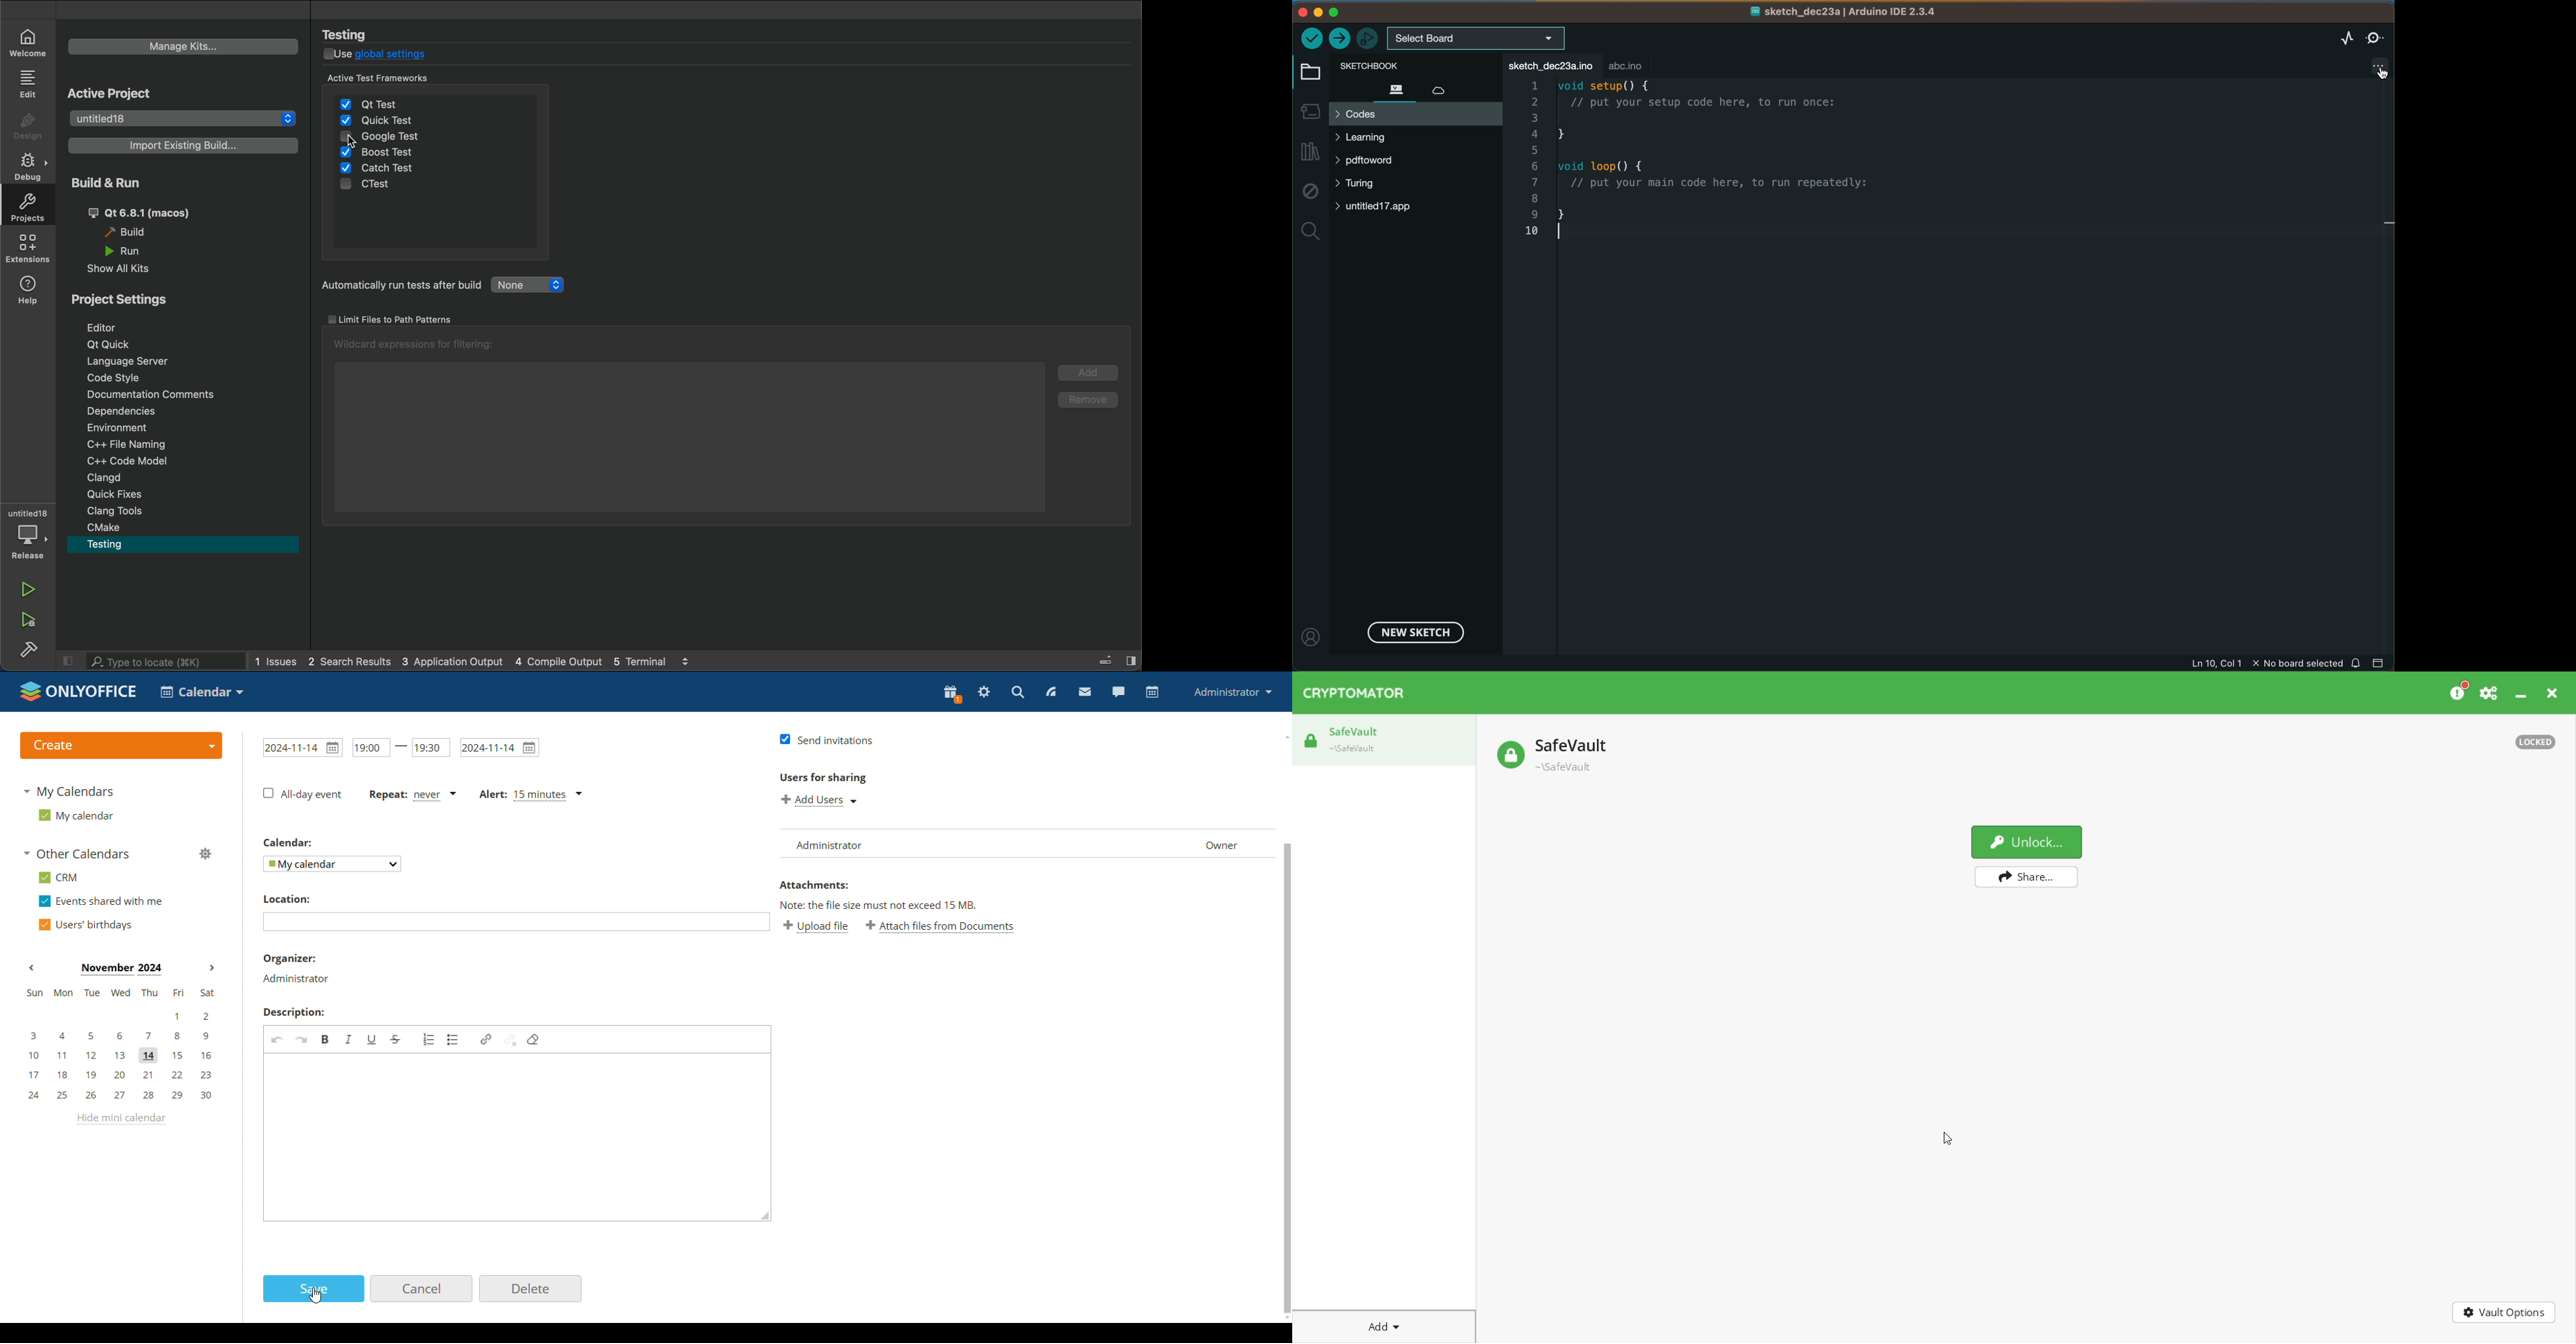 Image resolution: width=2576 pixels, height=1344 pixels. What do you see at coordinates (28, 249) in the screenshot?
I see `extensions` at bounding box center [28, 249].